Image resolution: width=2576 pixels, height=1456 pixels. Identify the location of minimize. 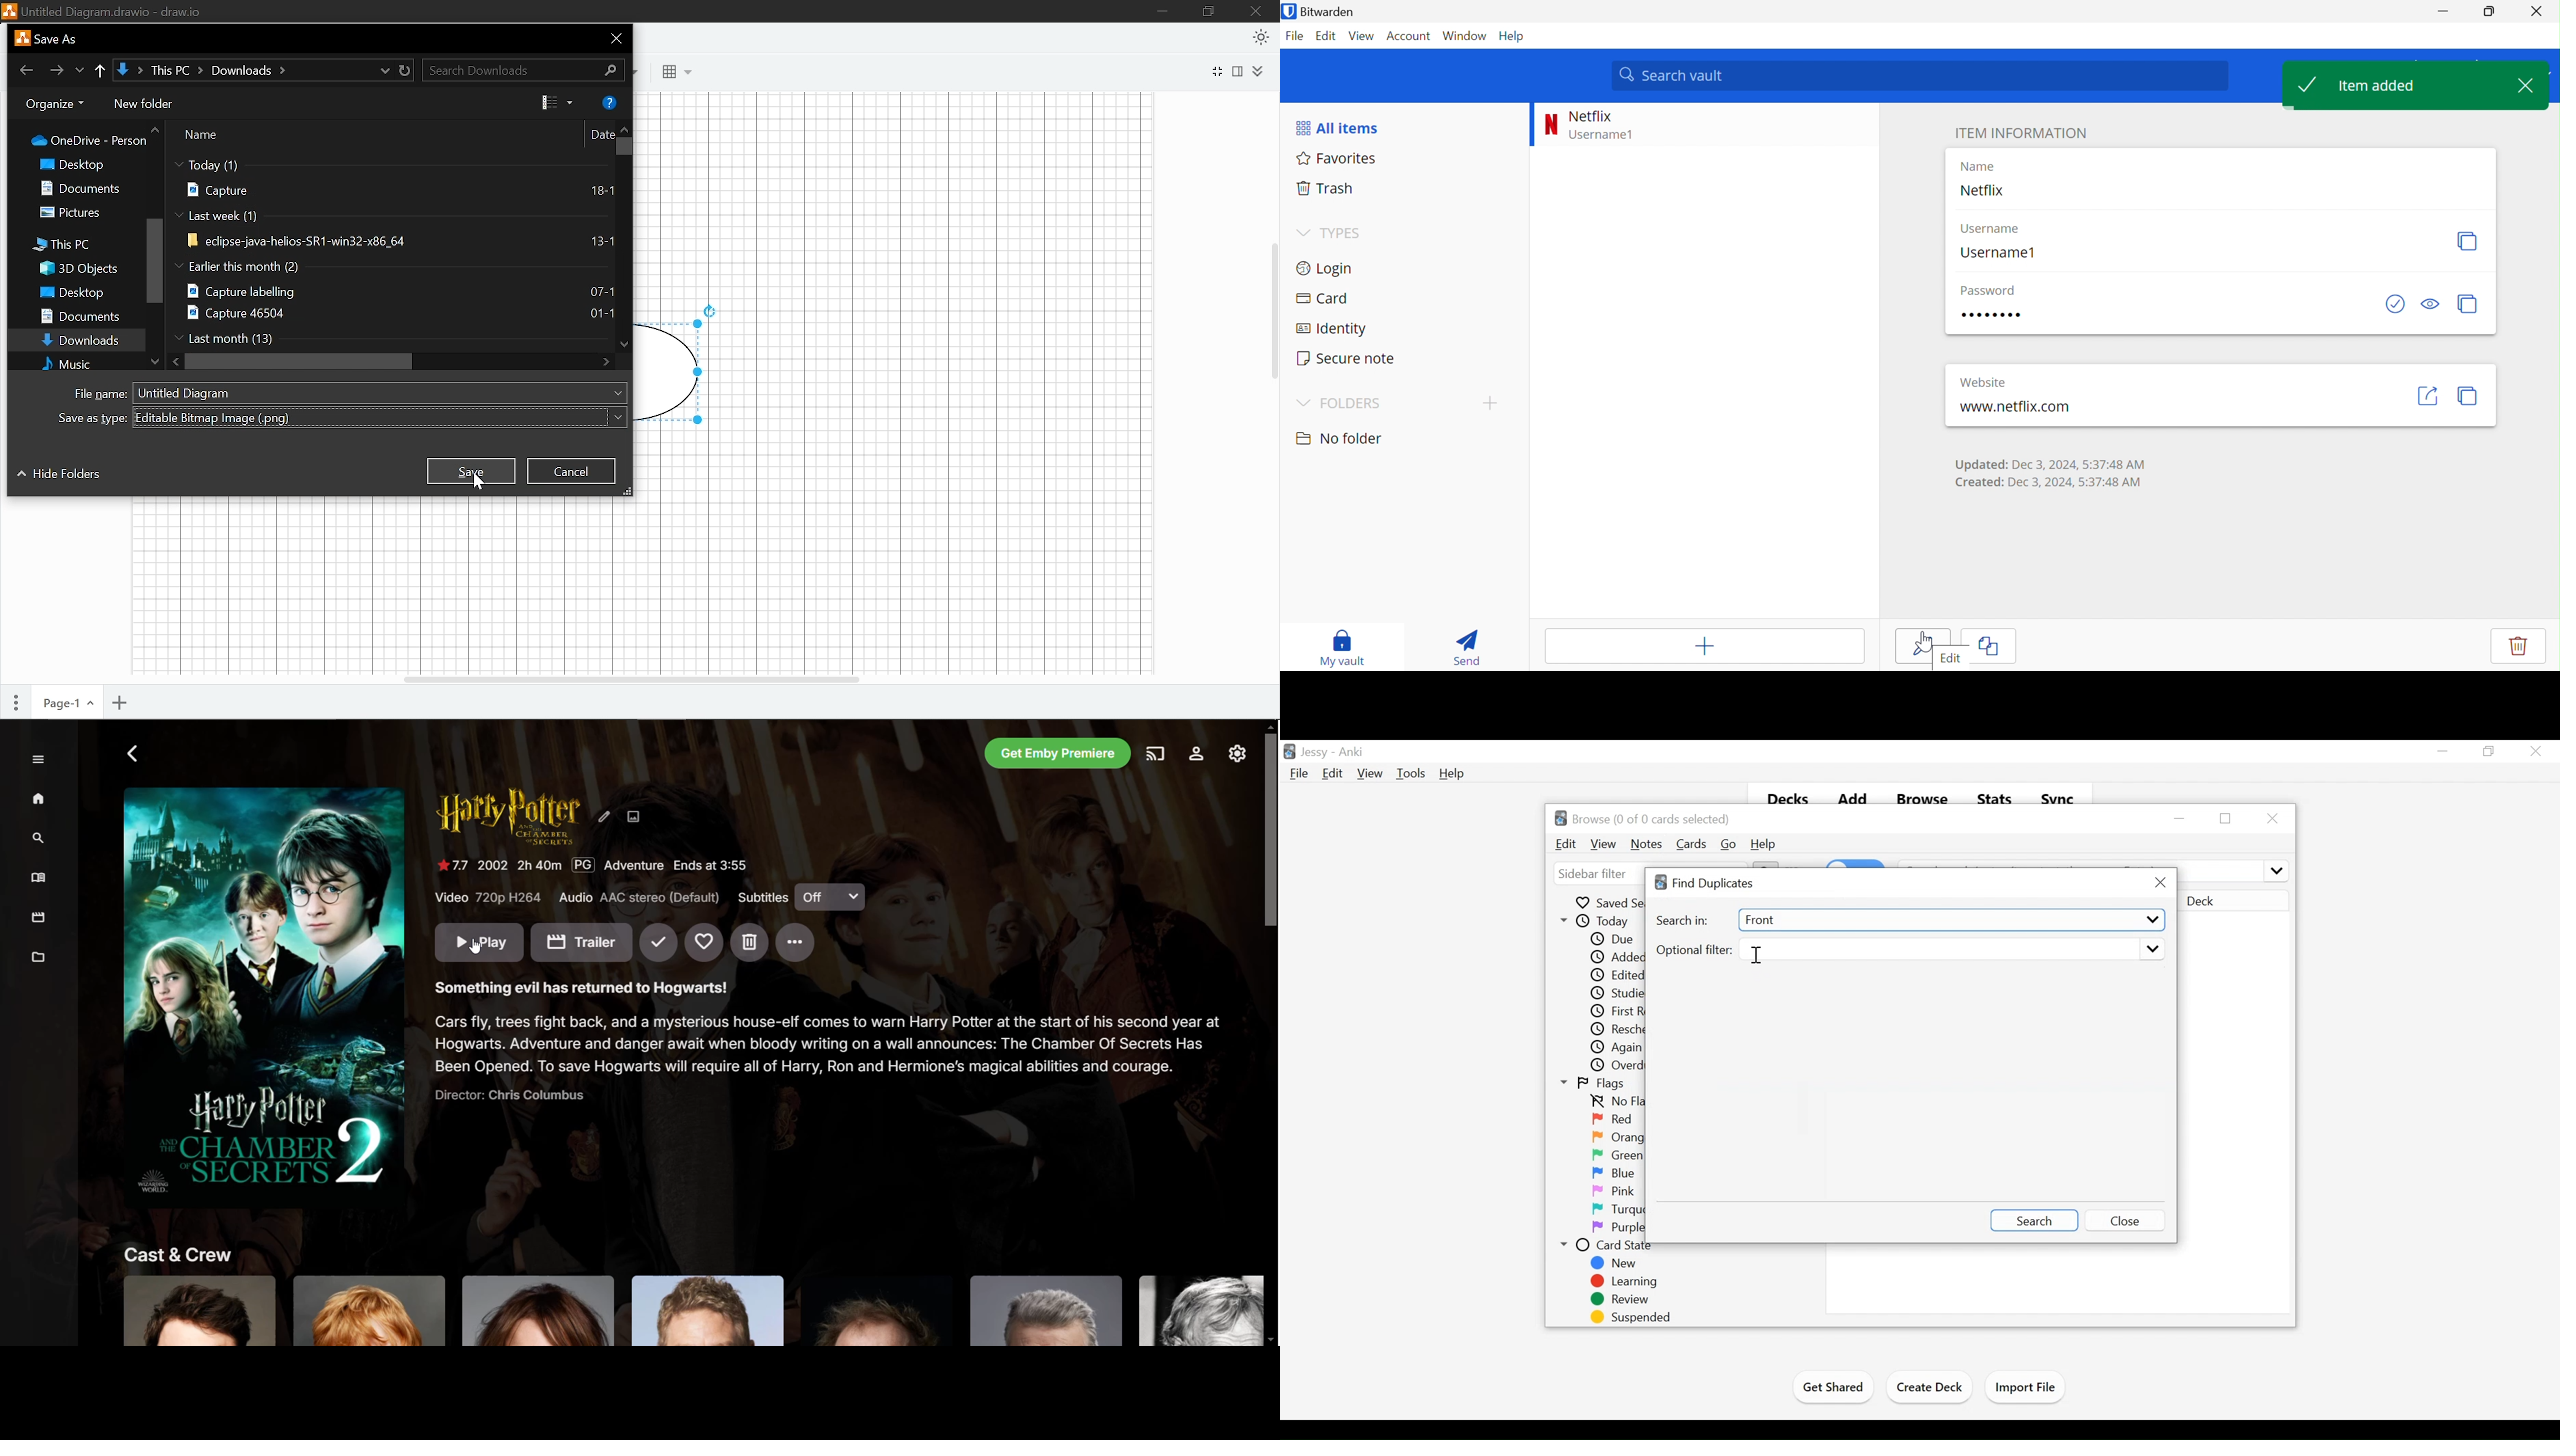
(1165, 11).